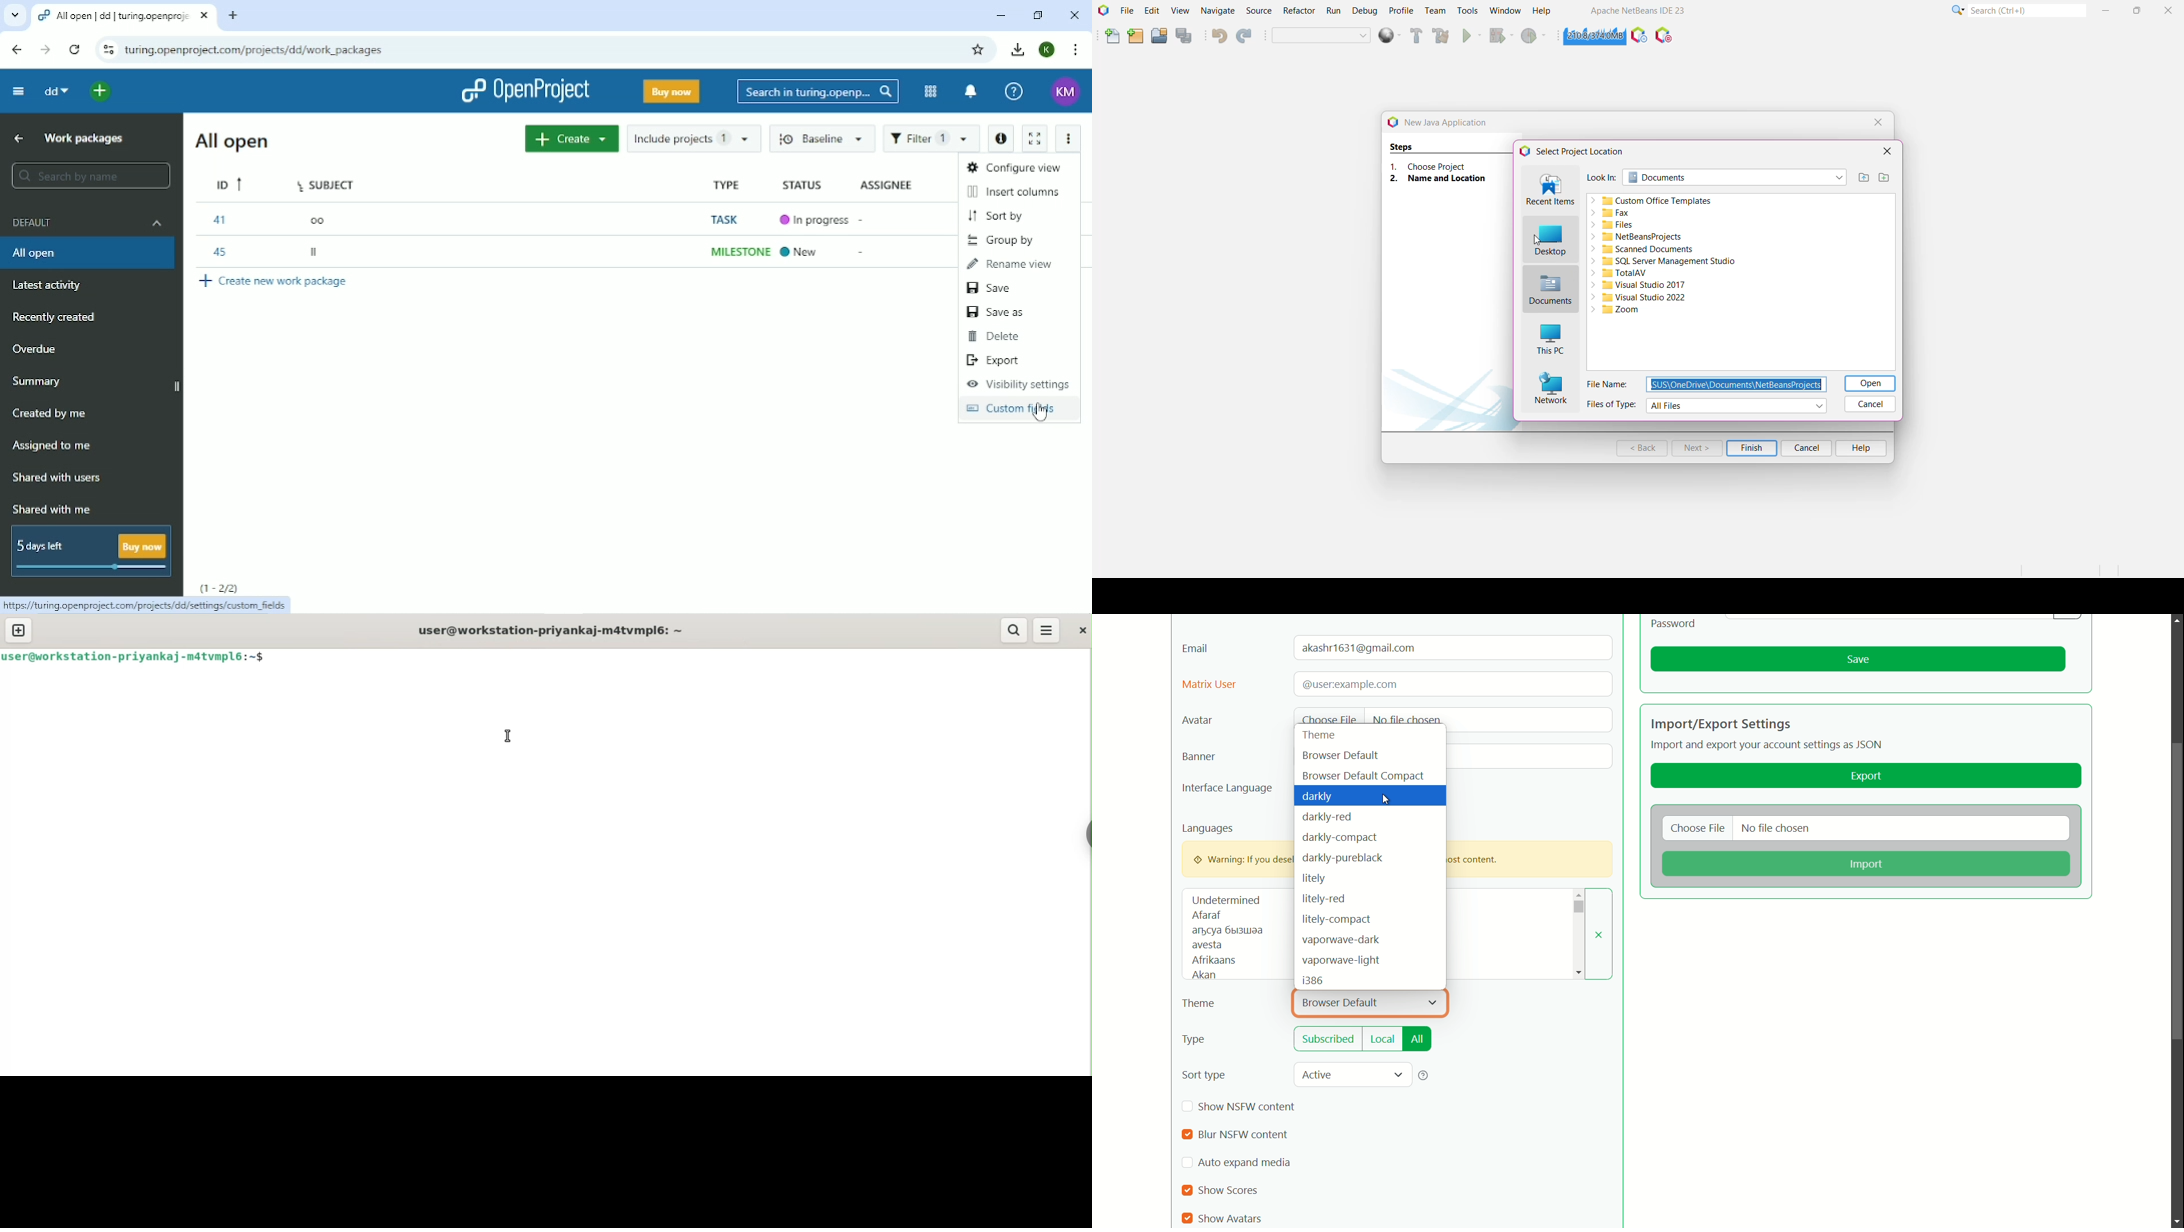 This screenshot has width=2184, height=1232. What do you see at coordinates (2175, 894) in the screenshot?
I see `scroll bar` at bounding box center [2175, 894].